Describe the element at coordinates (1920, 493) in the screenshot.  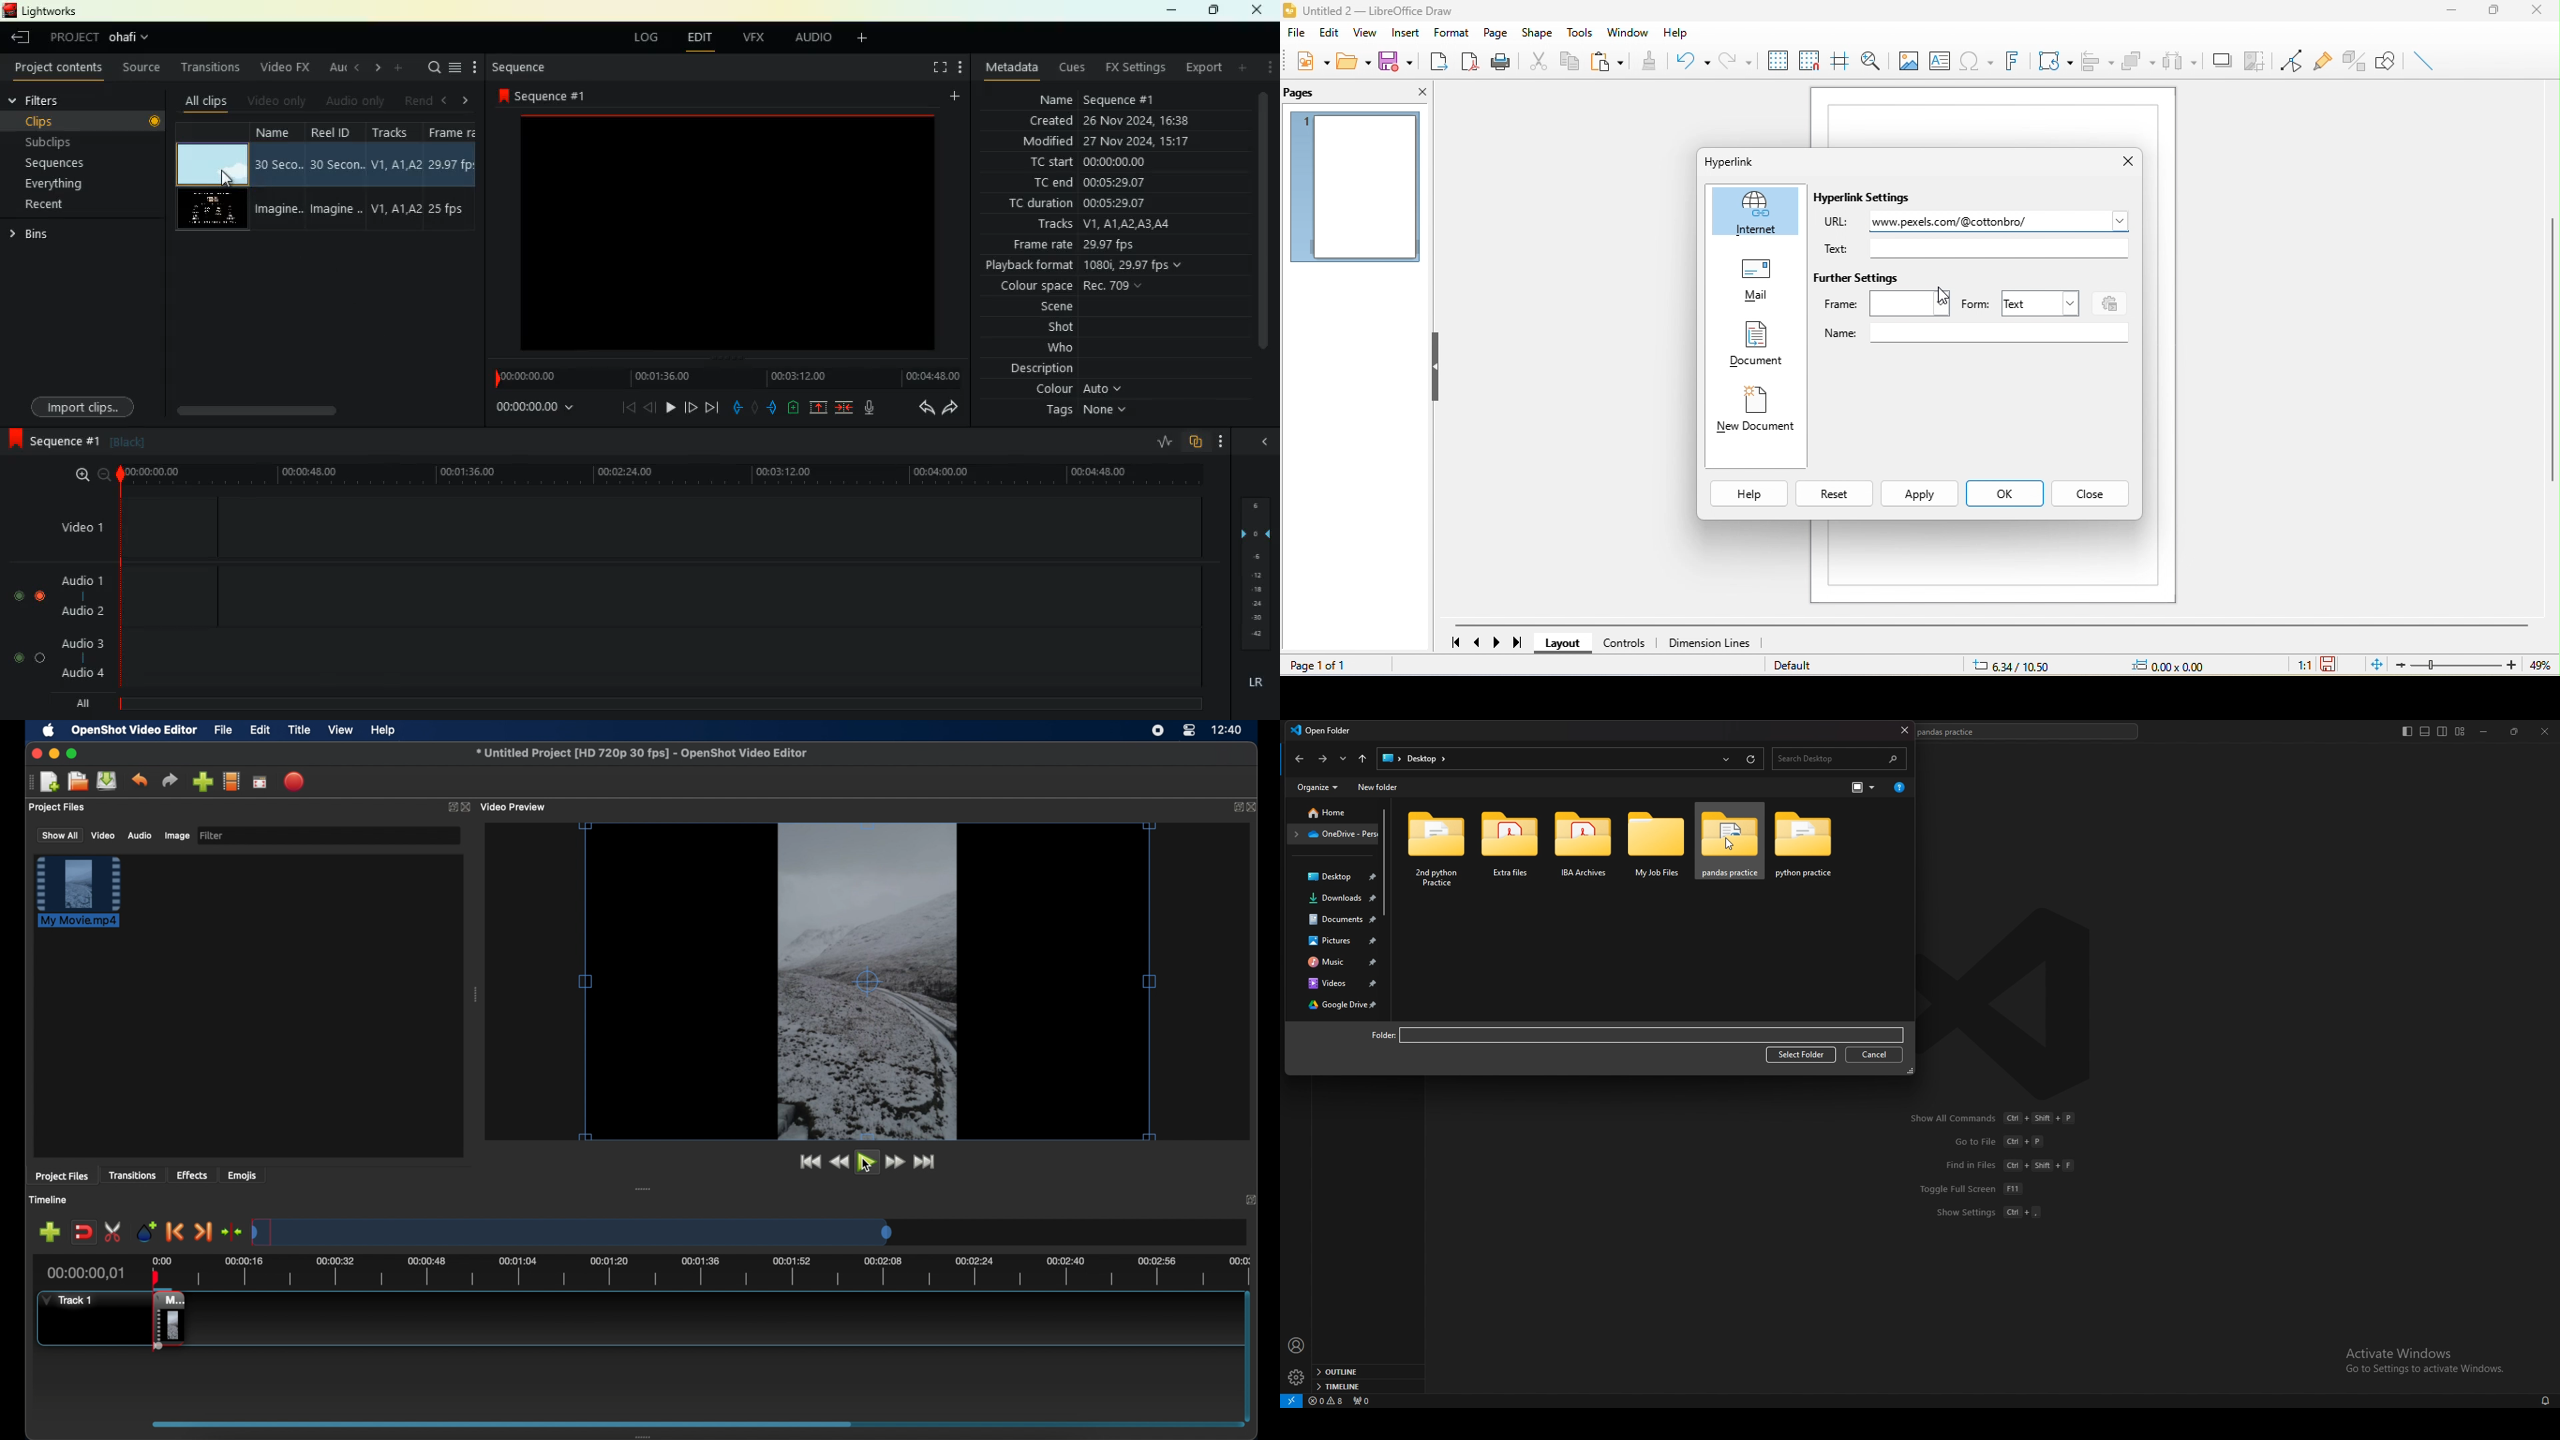
I see `apply` at that location.